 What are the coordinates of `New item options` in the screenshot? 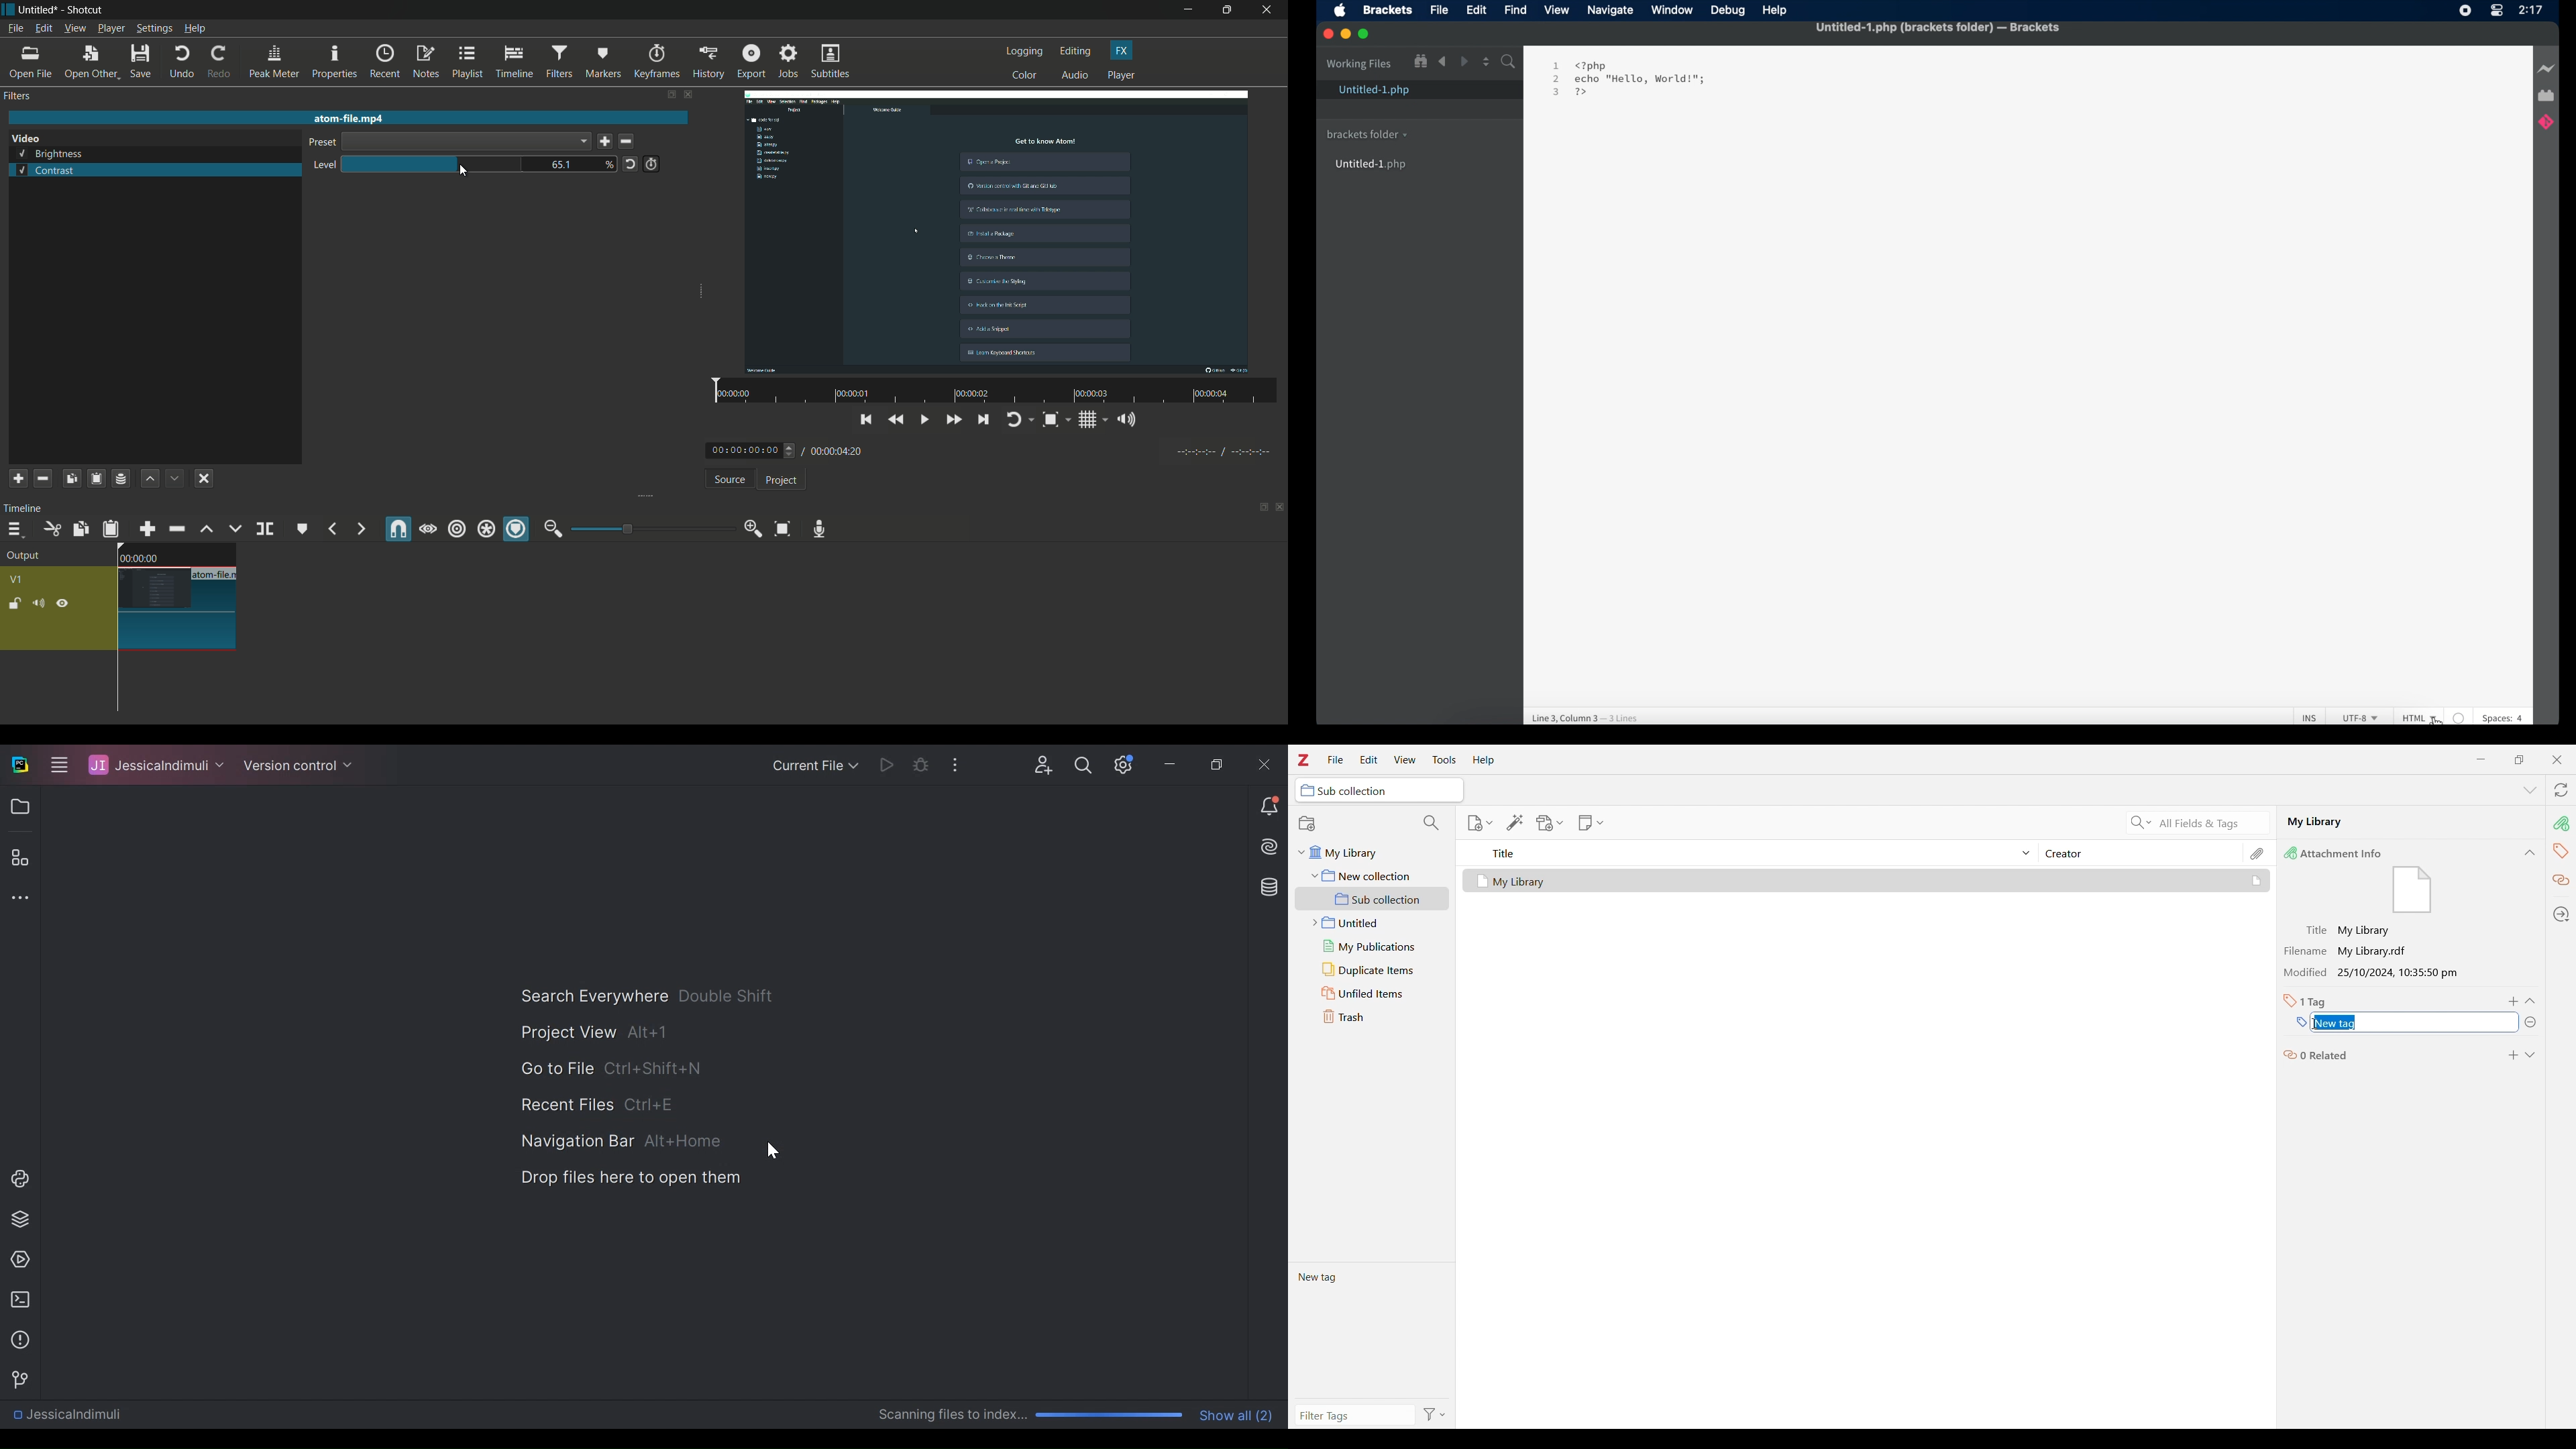 It's located at (1480, 823).